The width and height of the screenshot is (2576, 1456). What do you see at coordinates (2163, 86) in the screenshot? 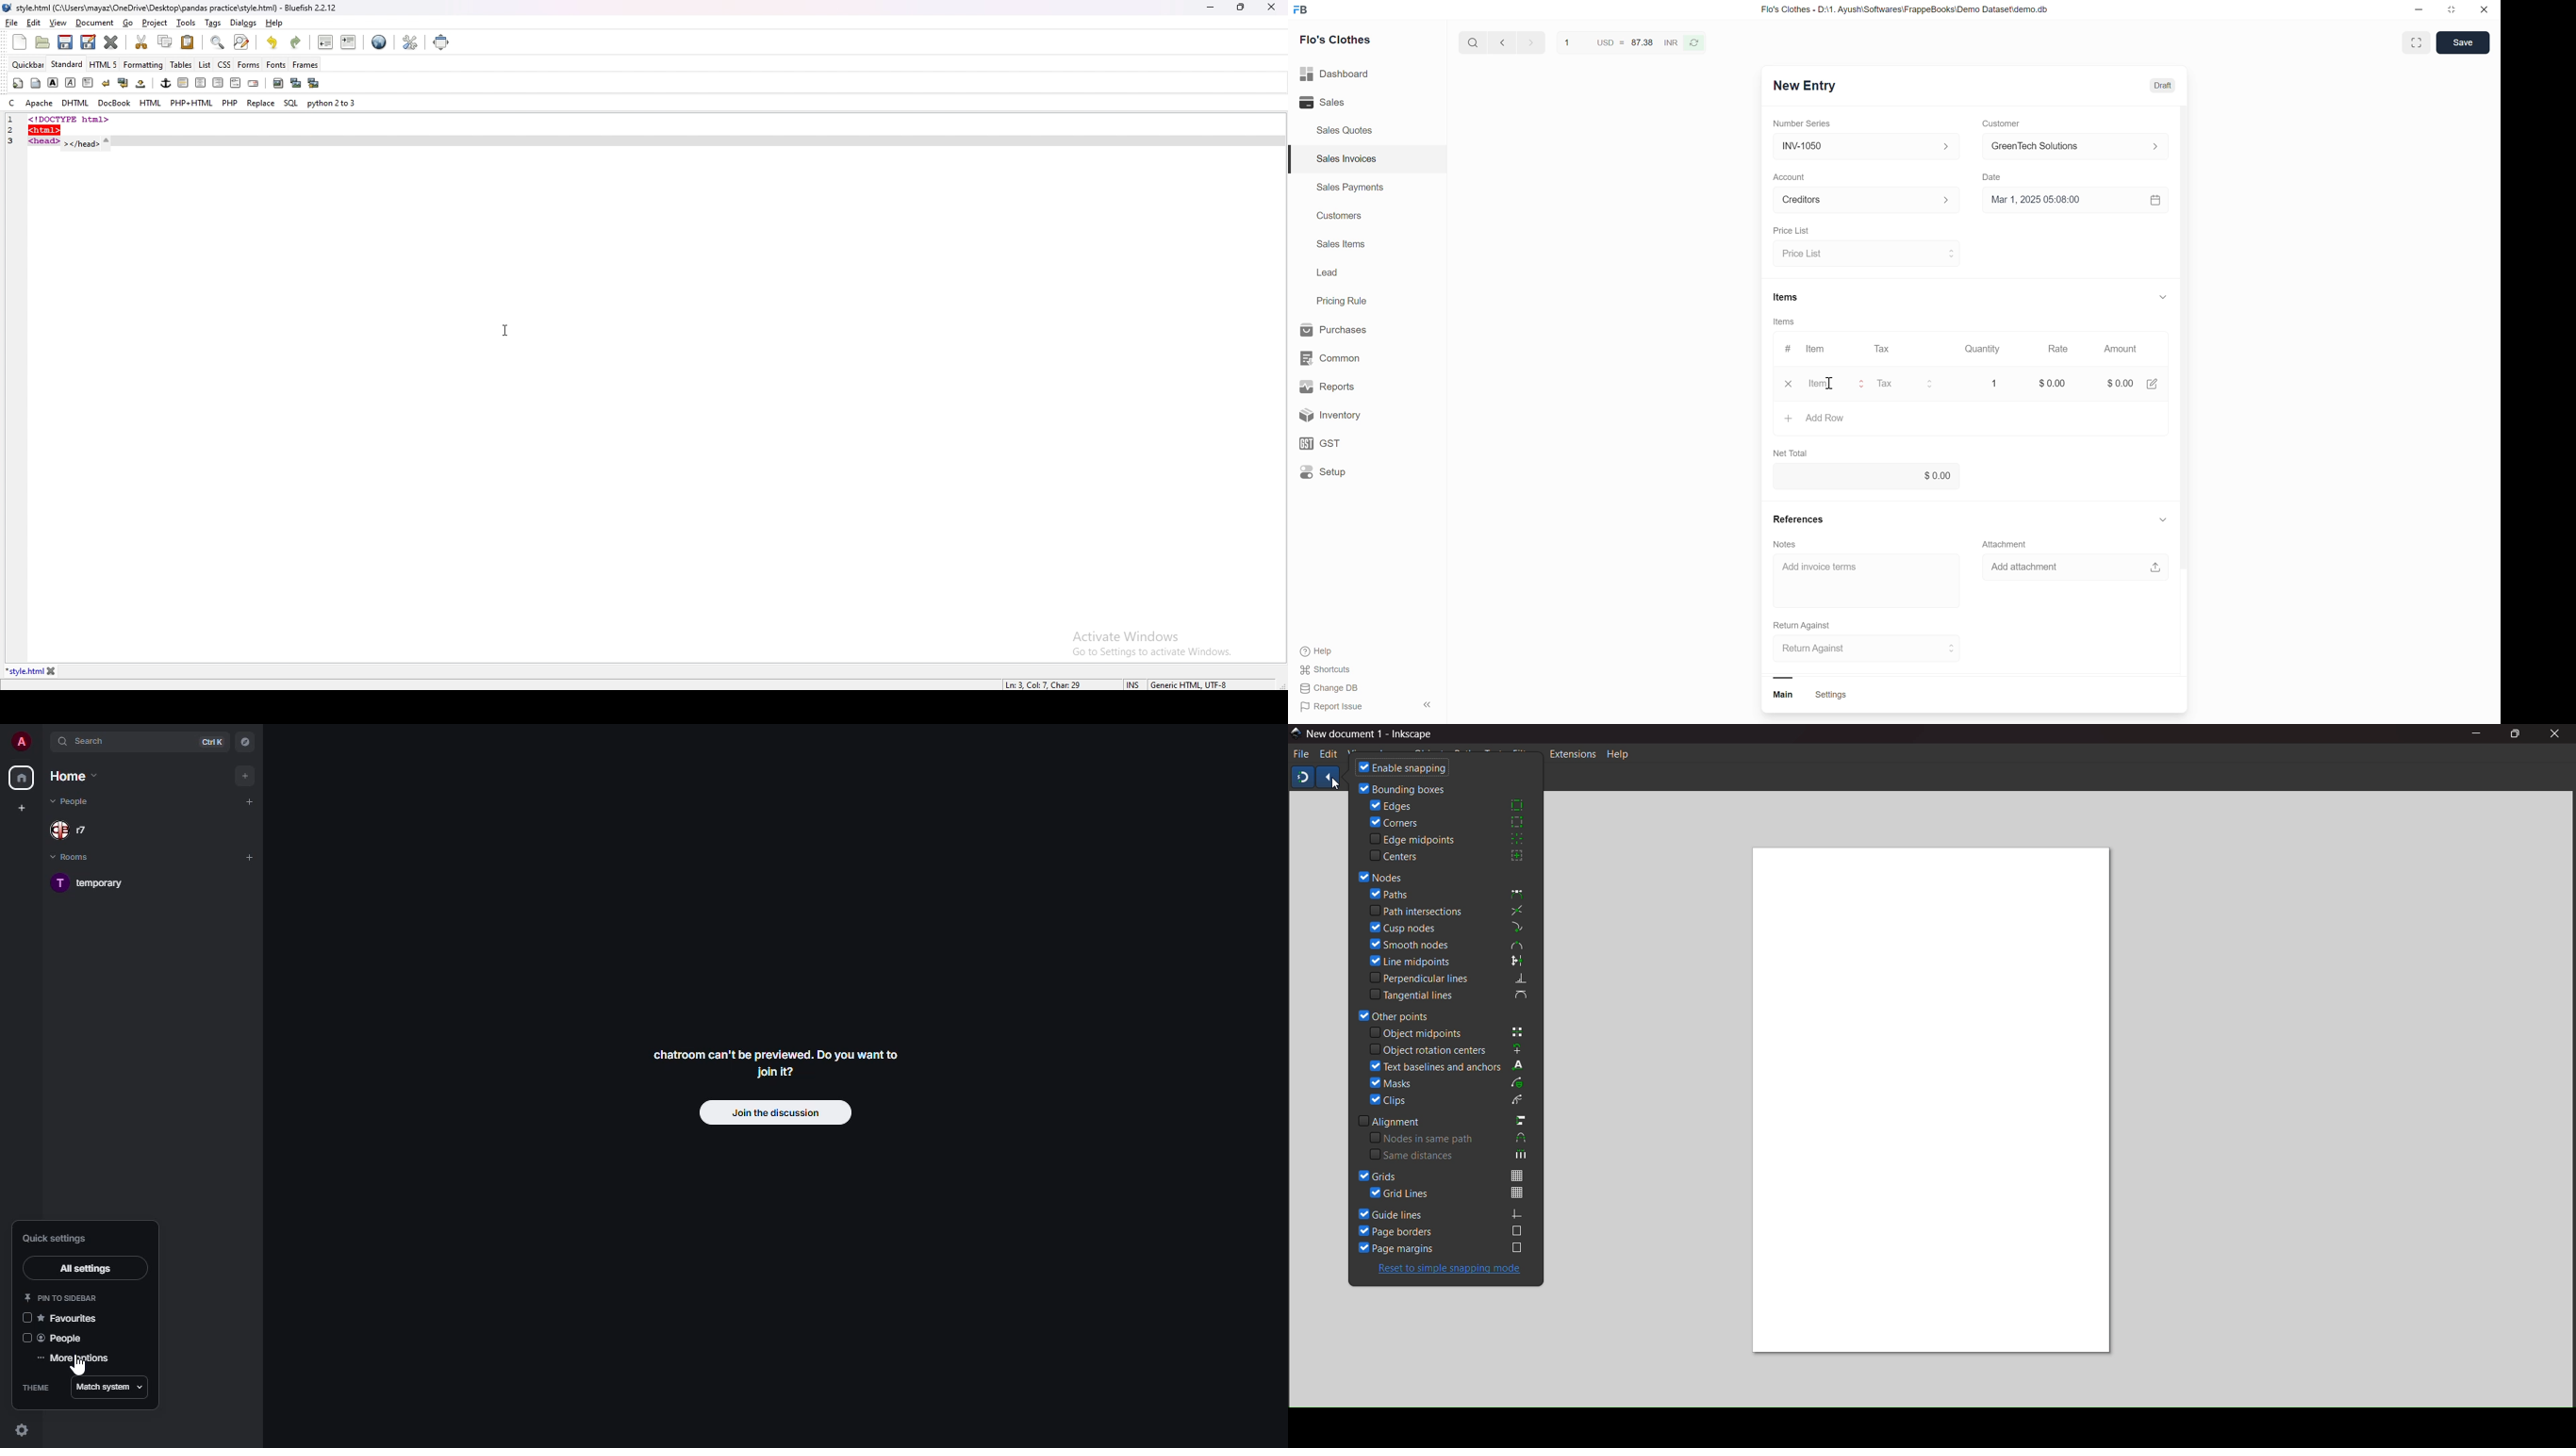
I see `Draft` at bounding box center [2163, 86].